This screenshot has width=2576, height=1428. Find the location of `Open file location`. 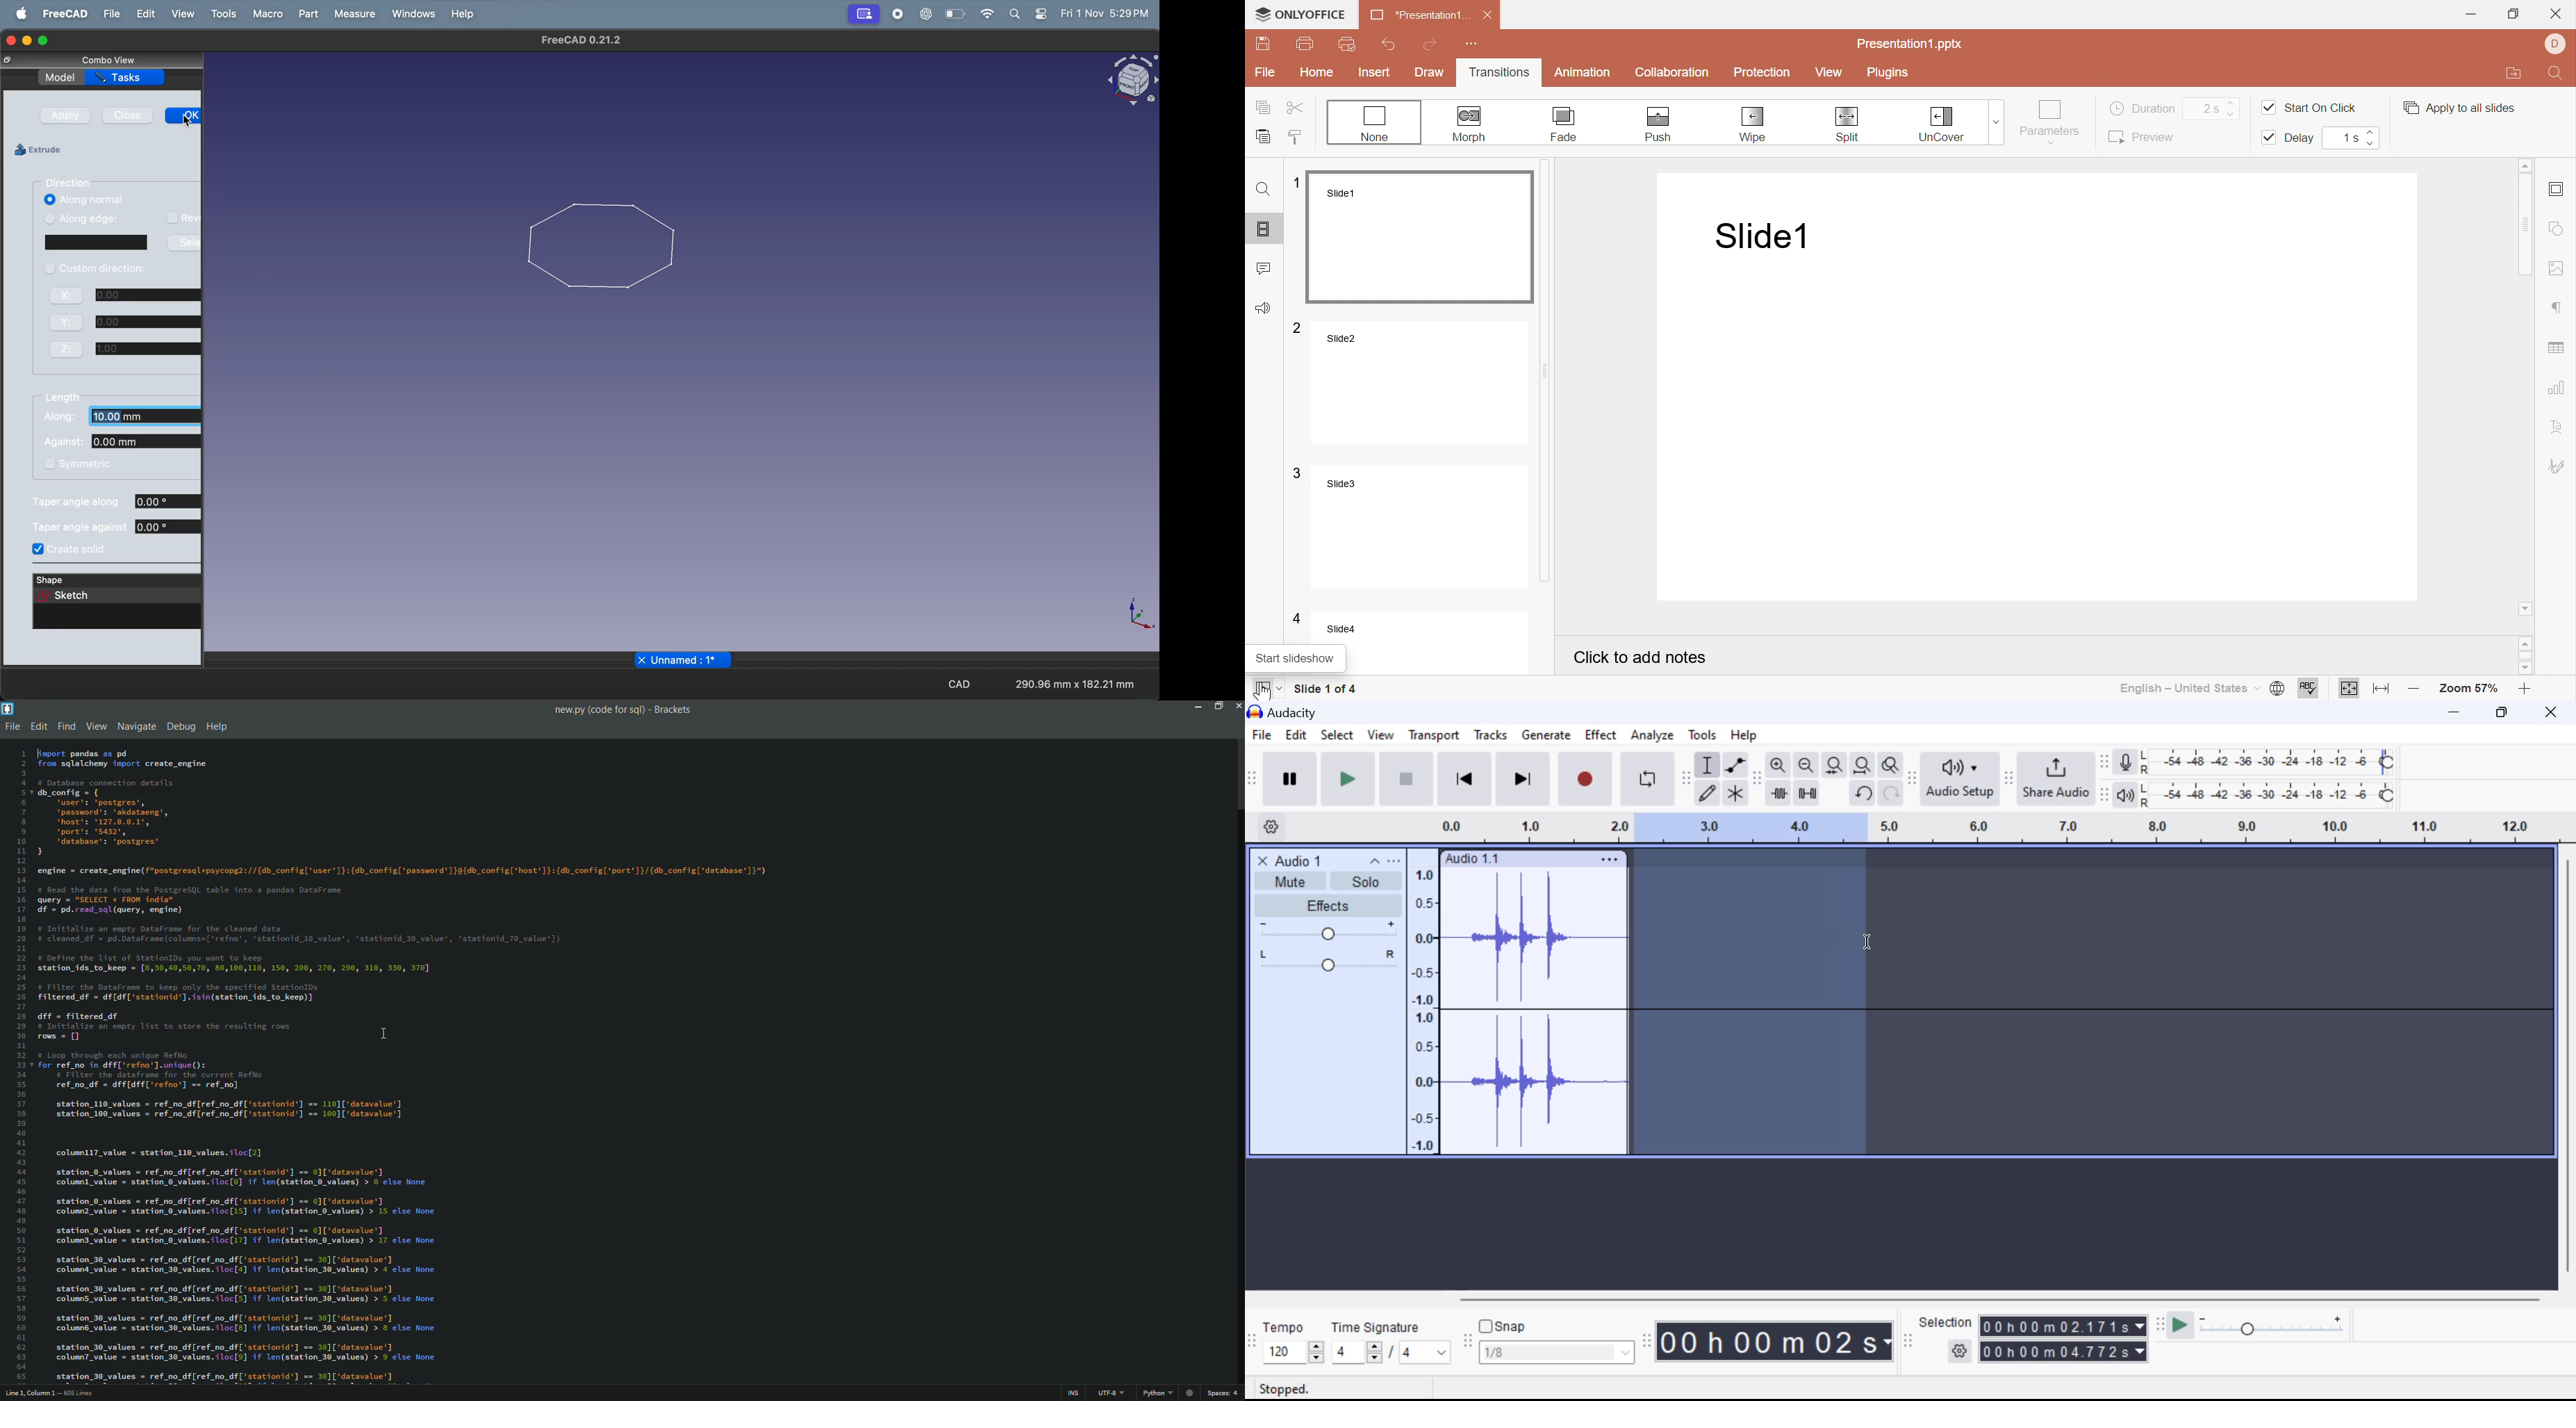

Open file location is located at coordinates (2515, 74).